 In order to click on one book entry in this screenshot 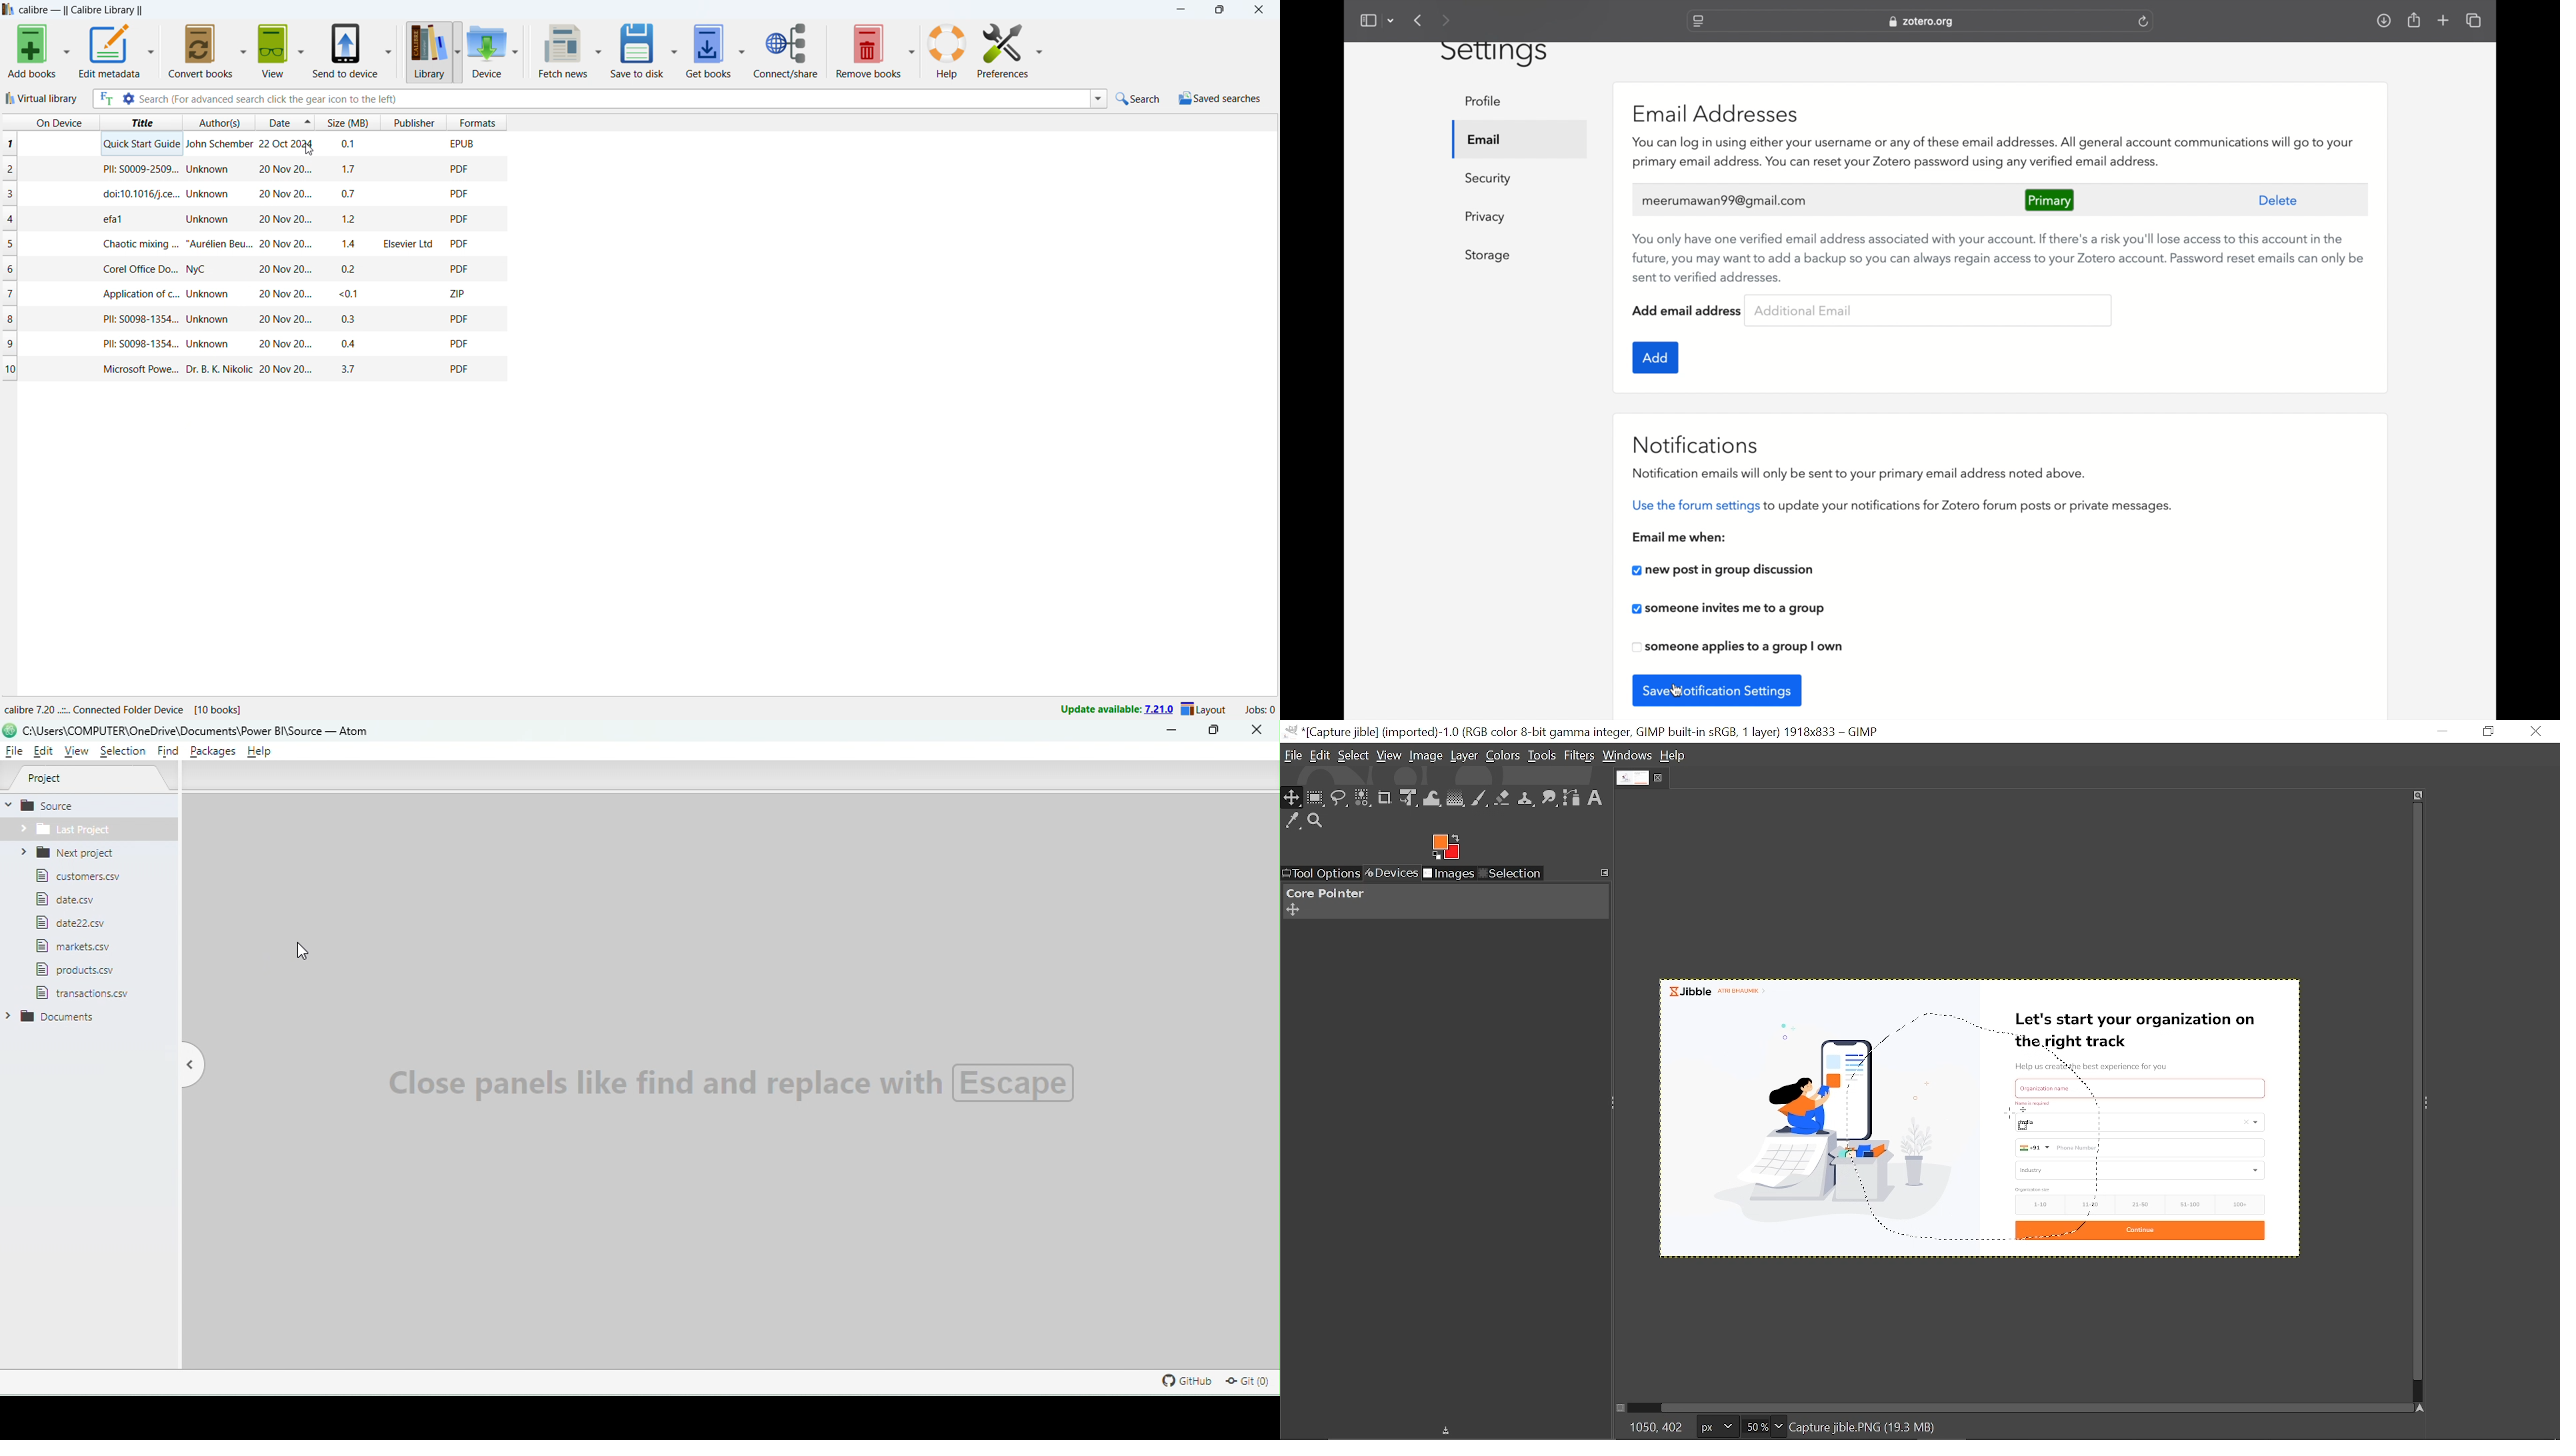, I will do `click(254, 319)`.